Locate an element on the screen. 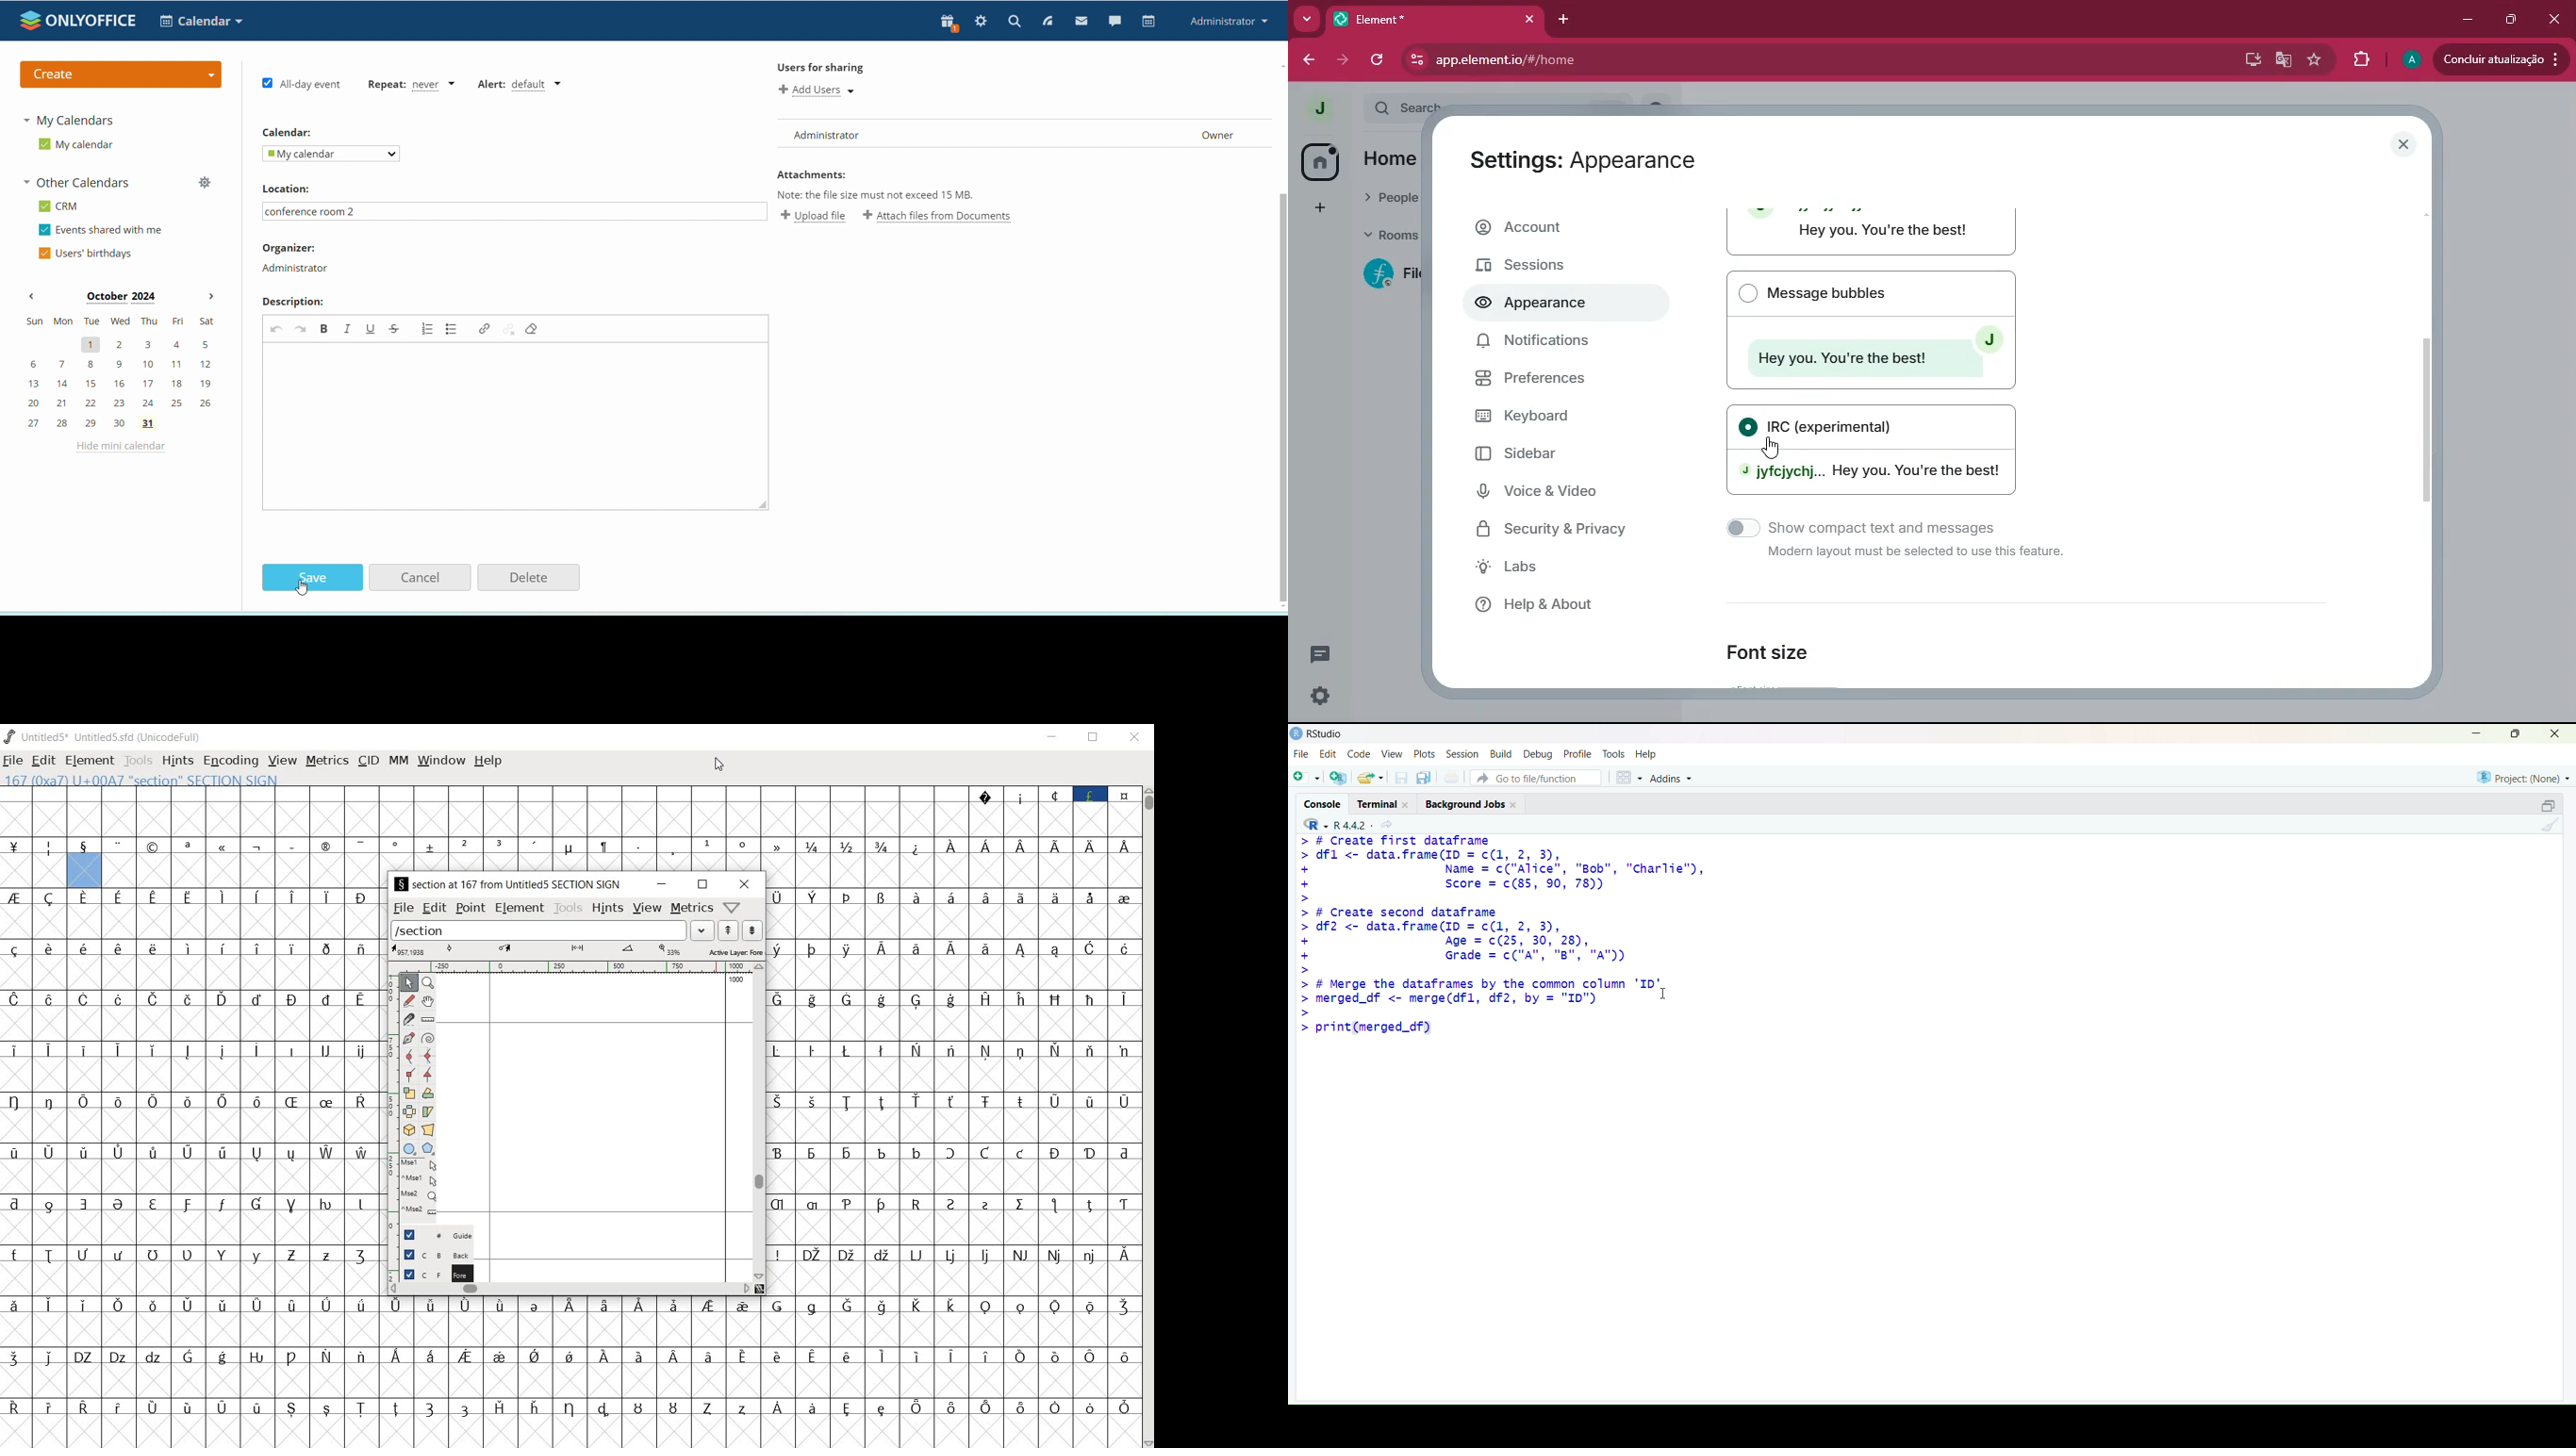 This screenshot has height=1456, width=2576. home is located at coordinates (1320, 161).